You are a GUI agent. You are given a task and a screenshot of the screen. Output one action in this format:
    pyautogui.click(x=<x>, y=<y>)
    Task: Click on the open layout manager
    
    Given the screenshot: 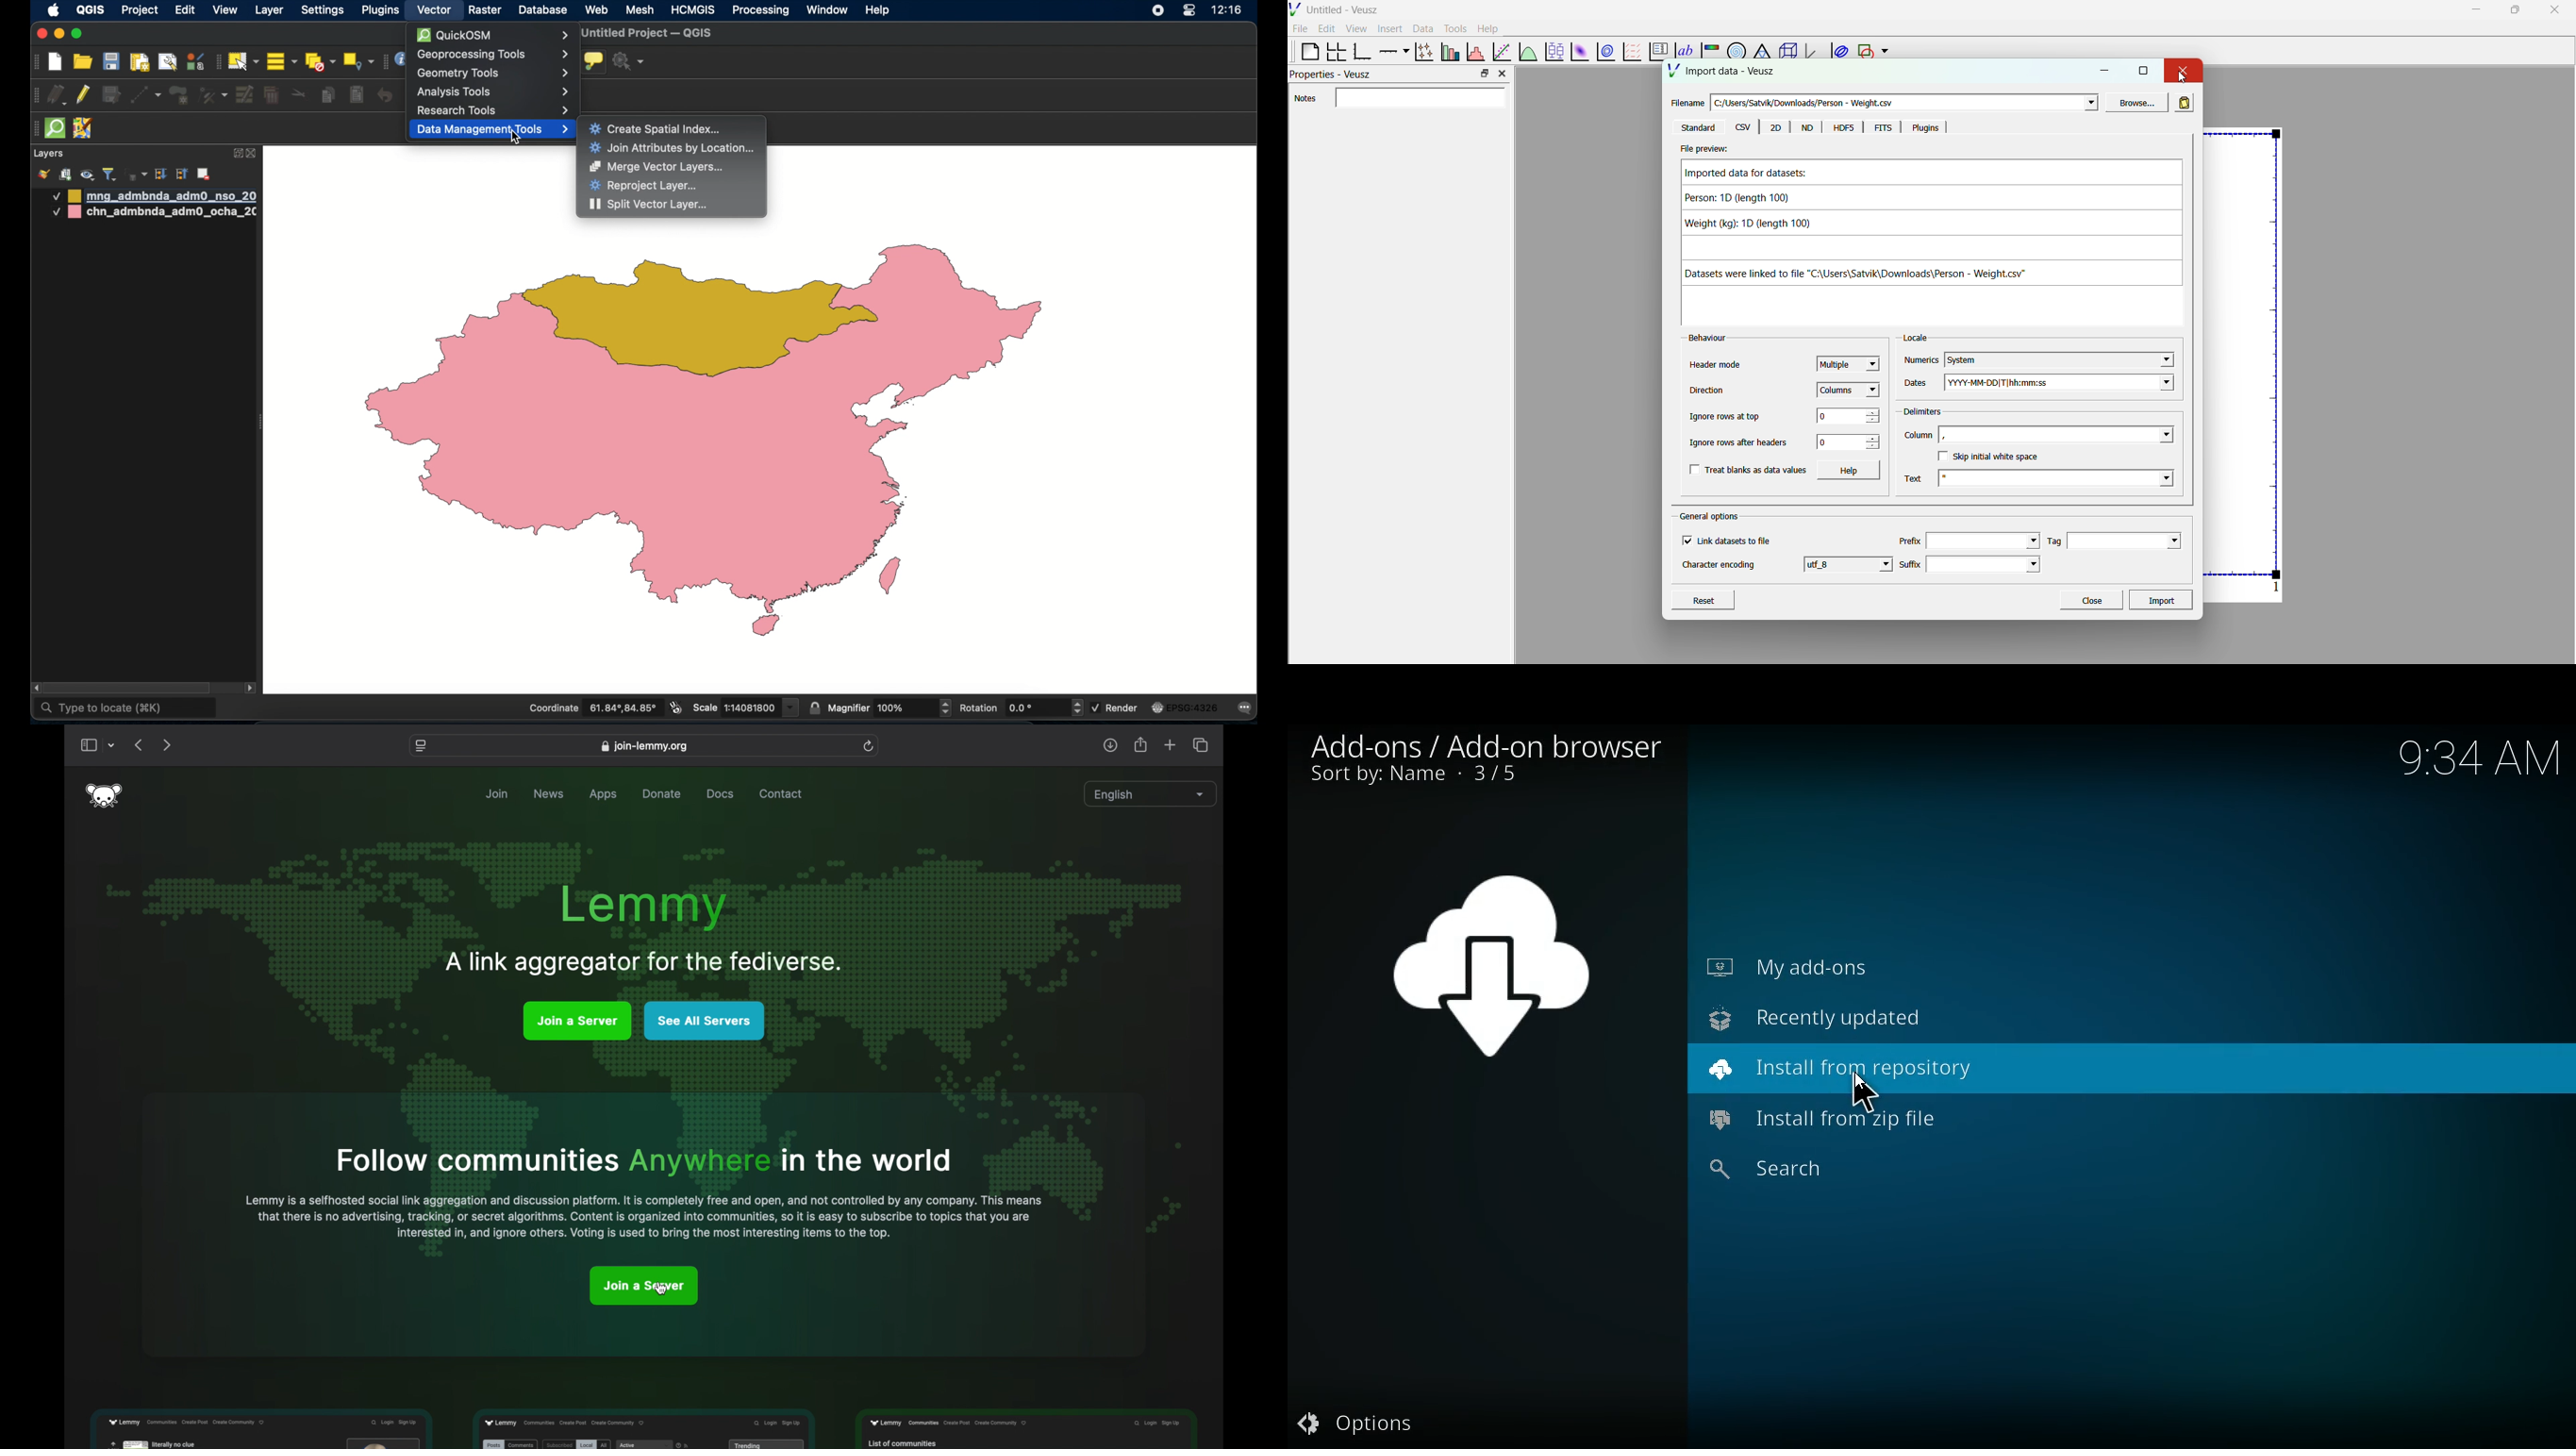 What is the action you would take?
    pyautogui.click(x=167, y=62)
    